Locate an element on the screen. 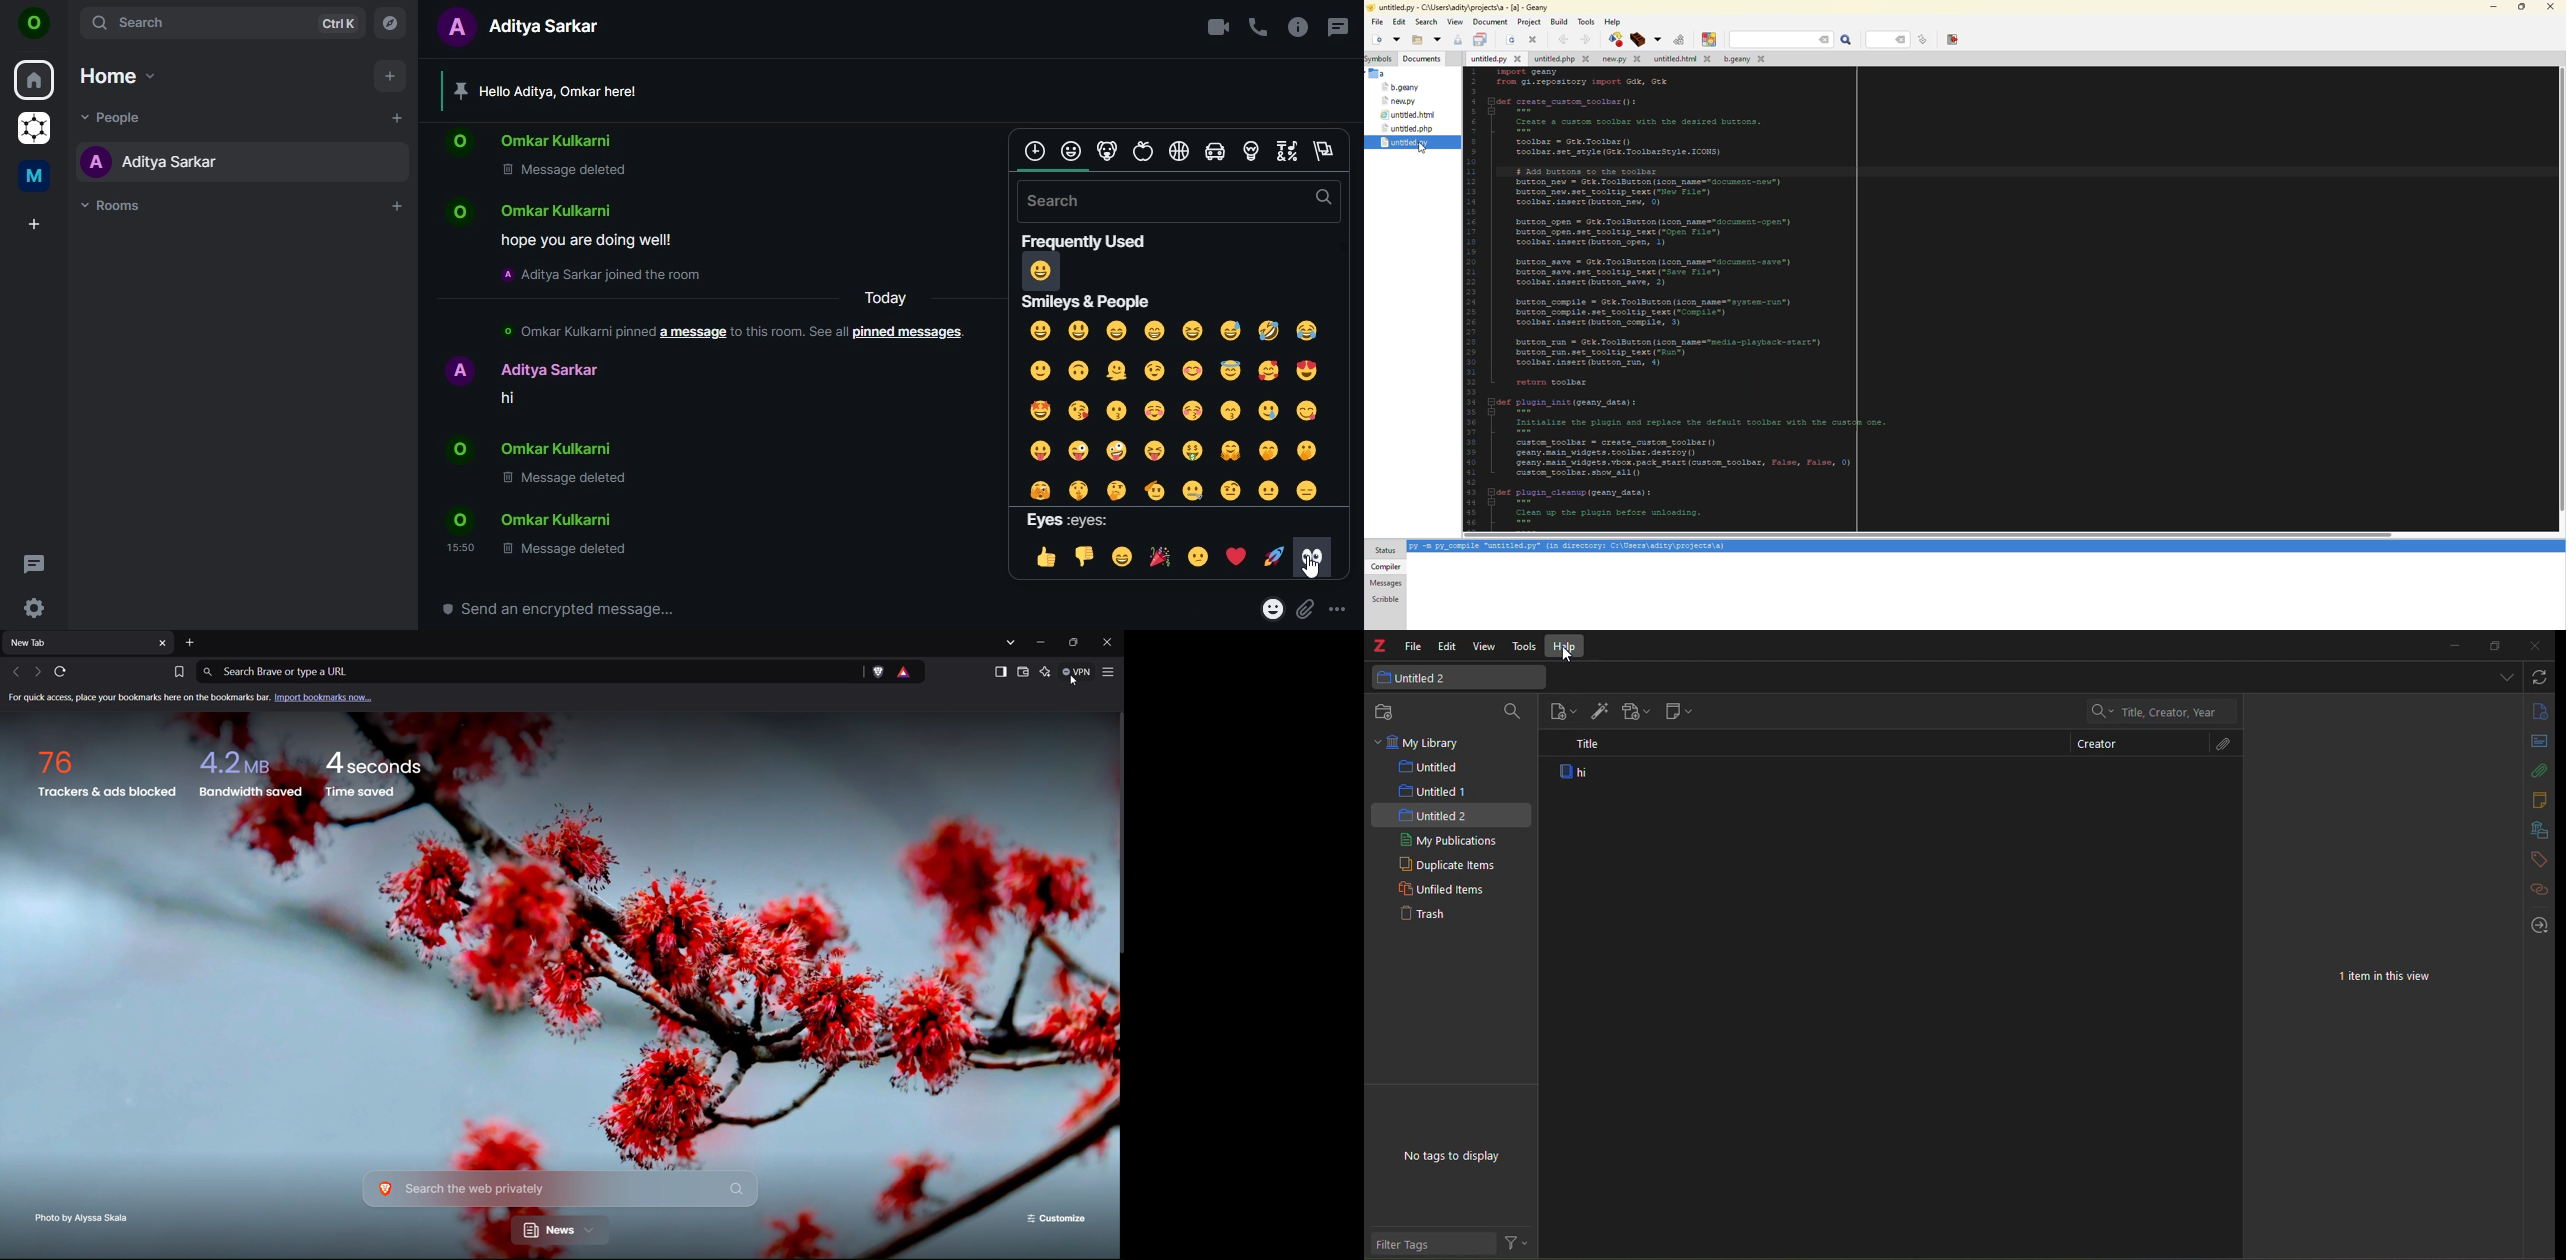 Image resolution: width=2576 pixels, height=1260 pixels. file is located at coordinates (1414, 647).